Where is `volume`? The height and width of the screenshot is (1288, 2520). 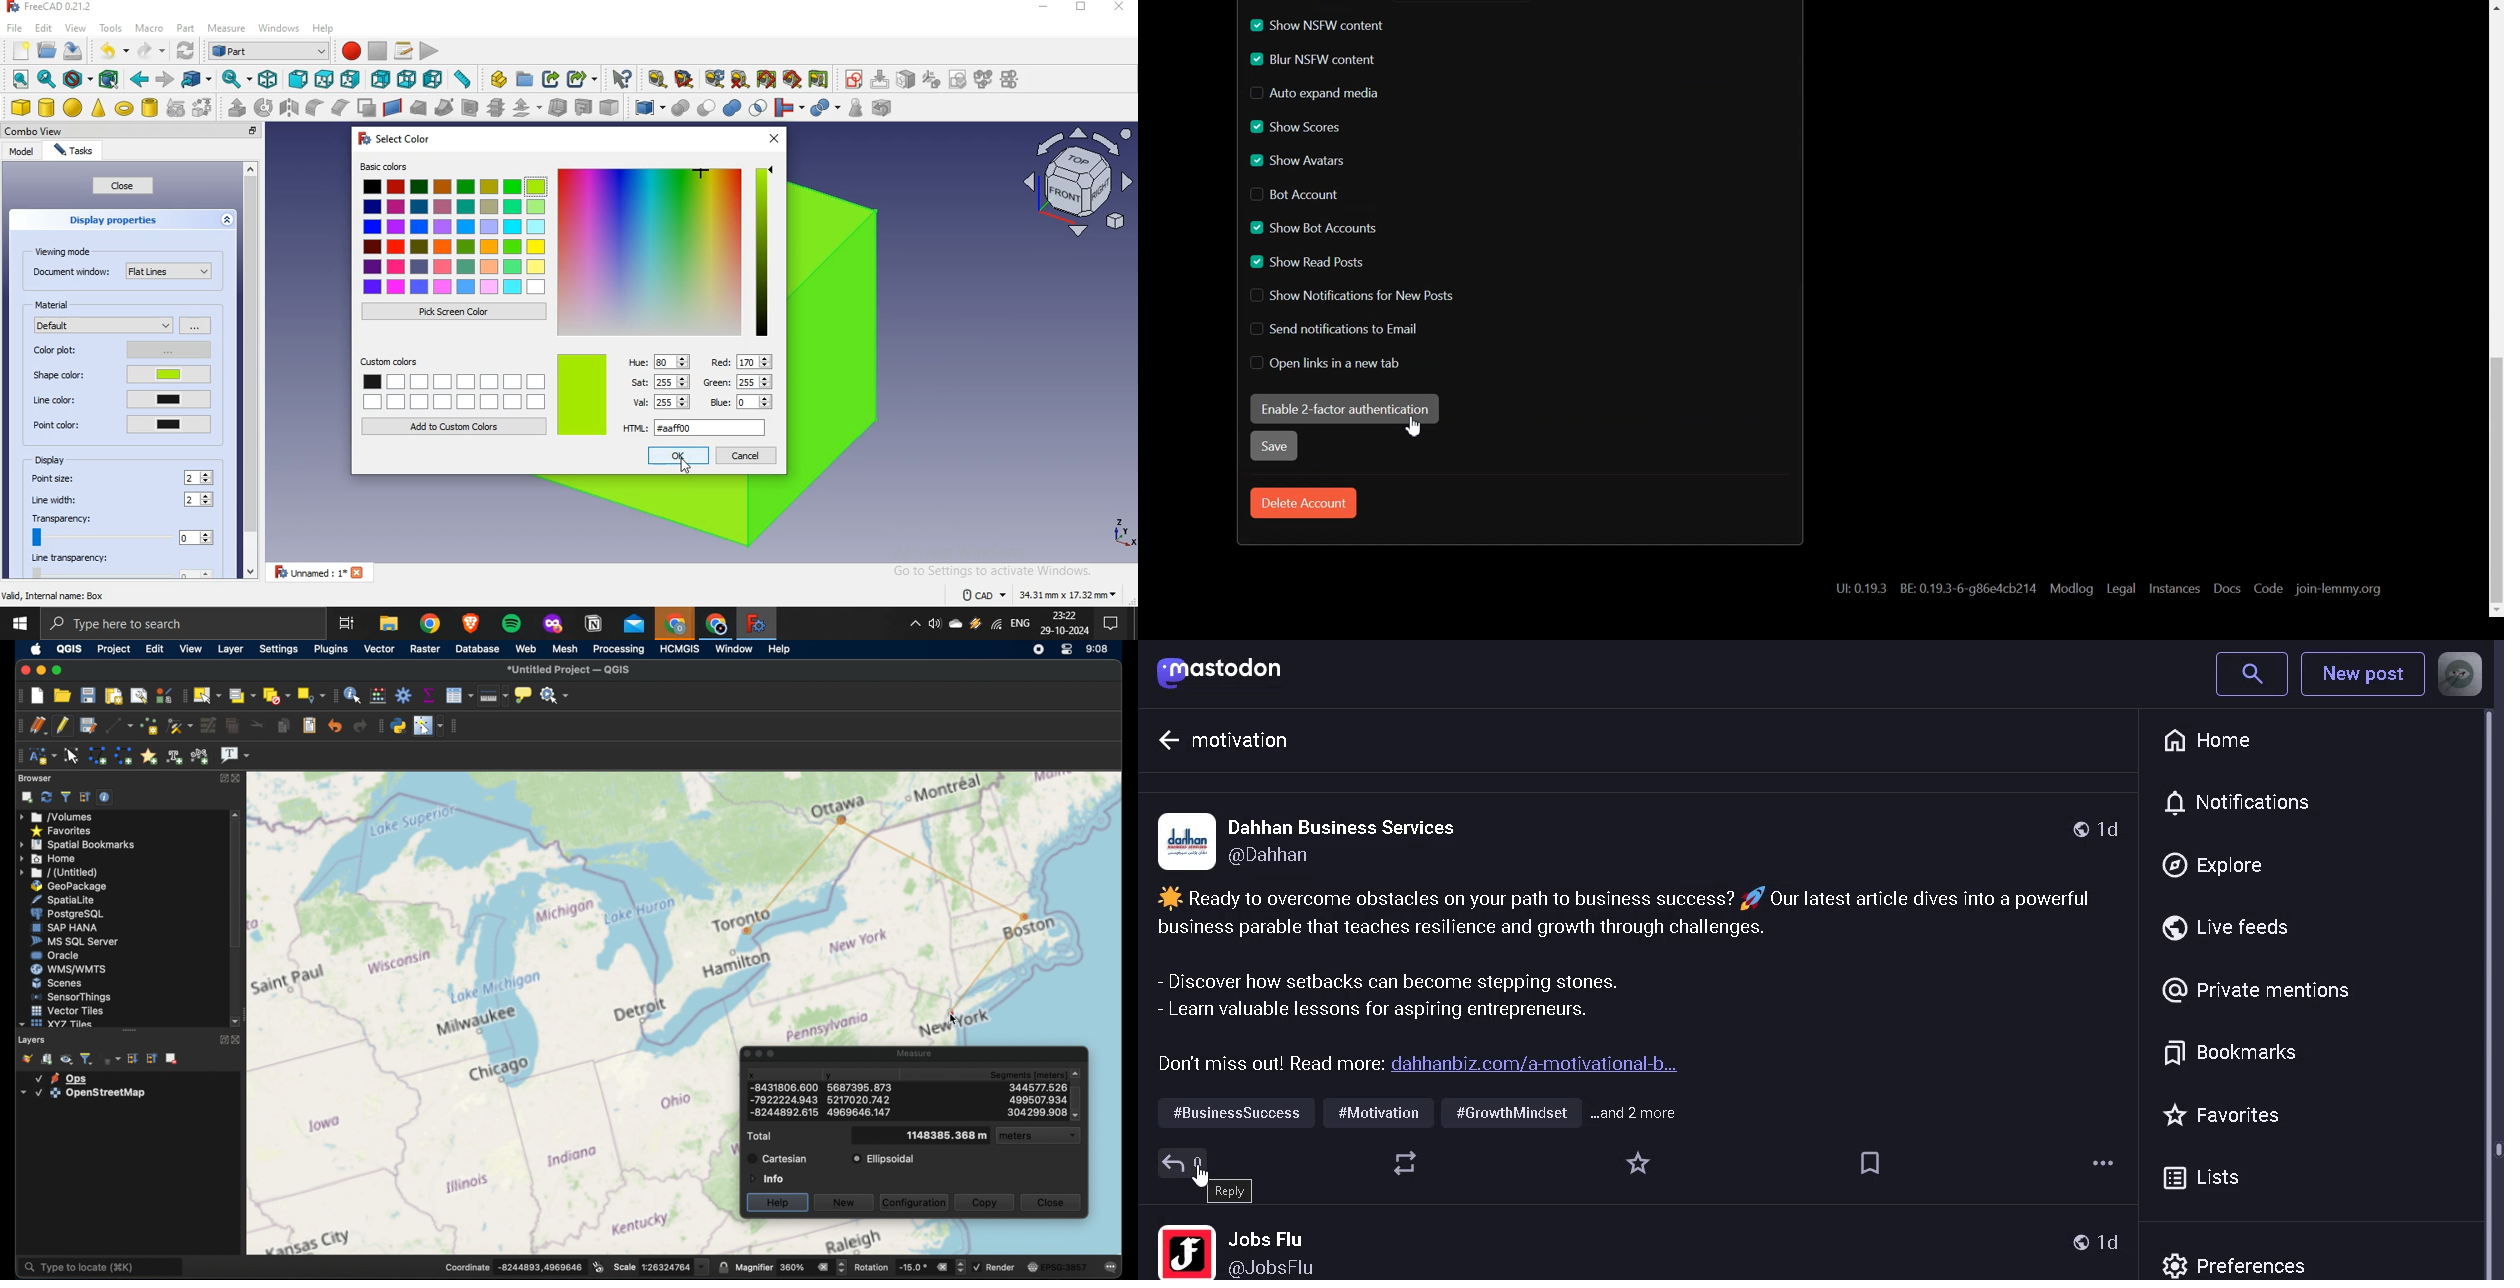 volume is located at coordinates (934, 625).